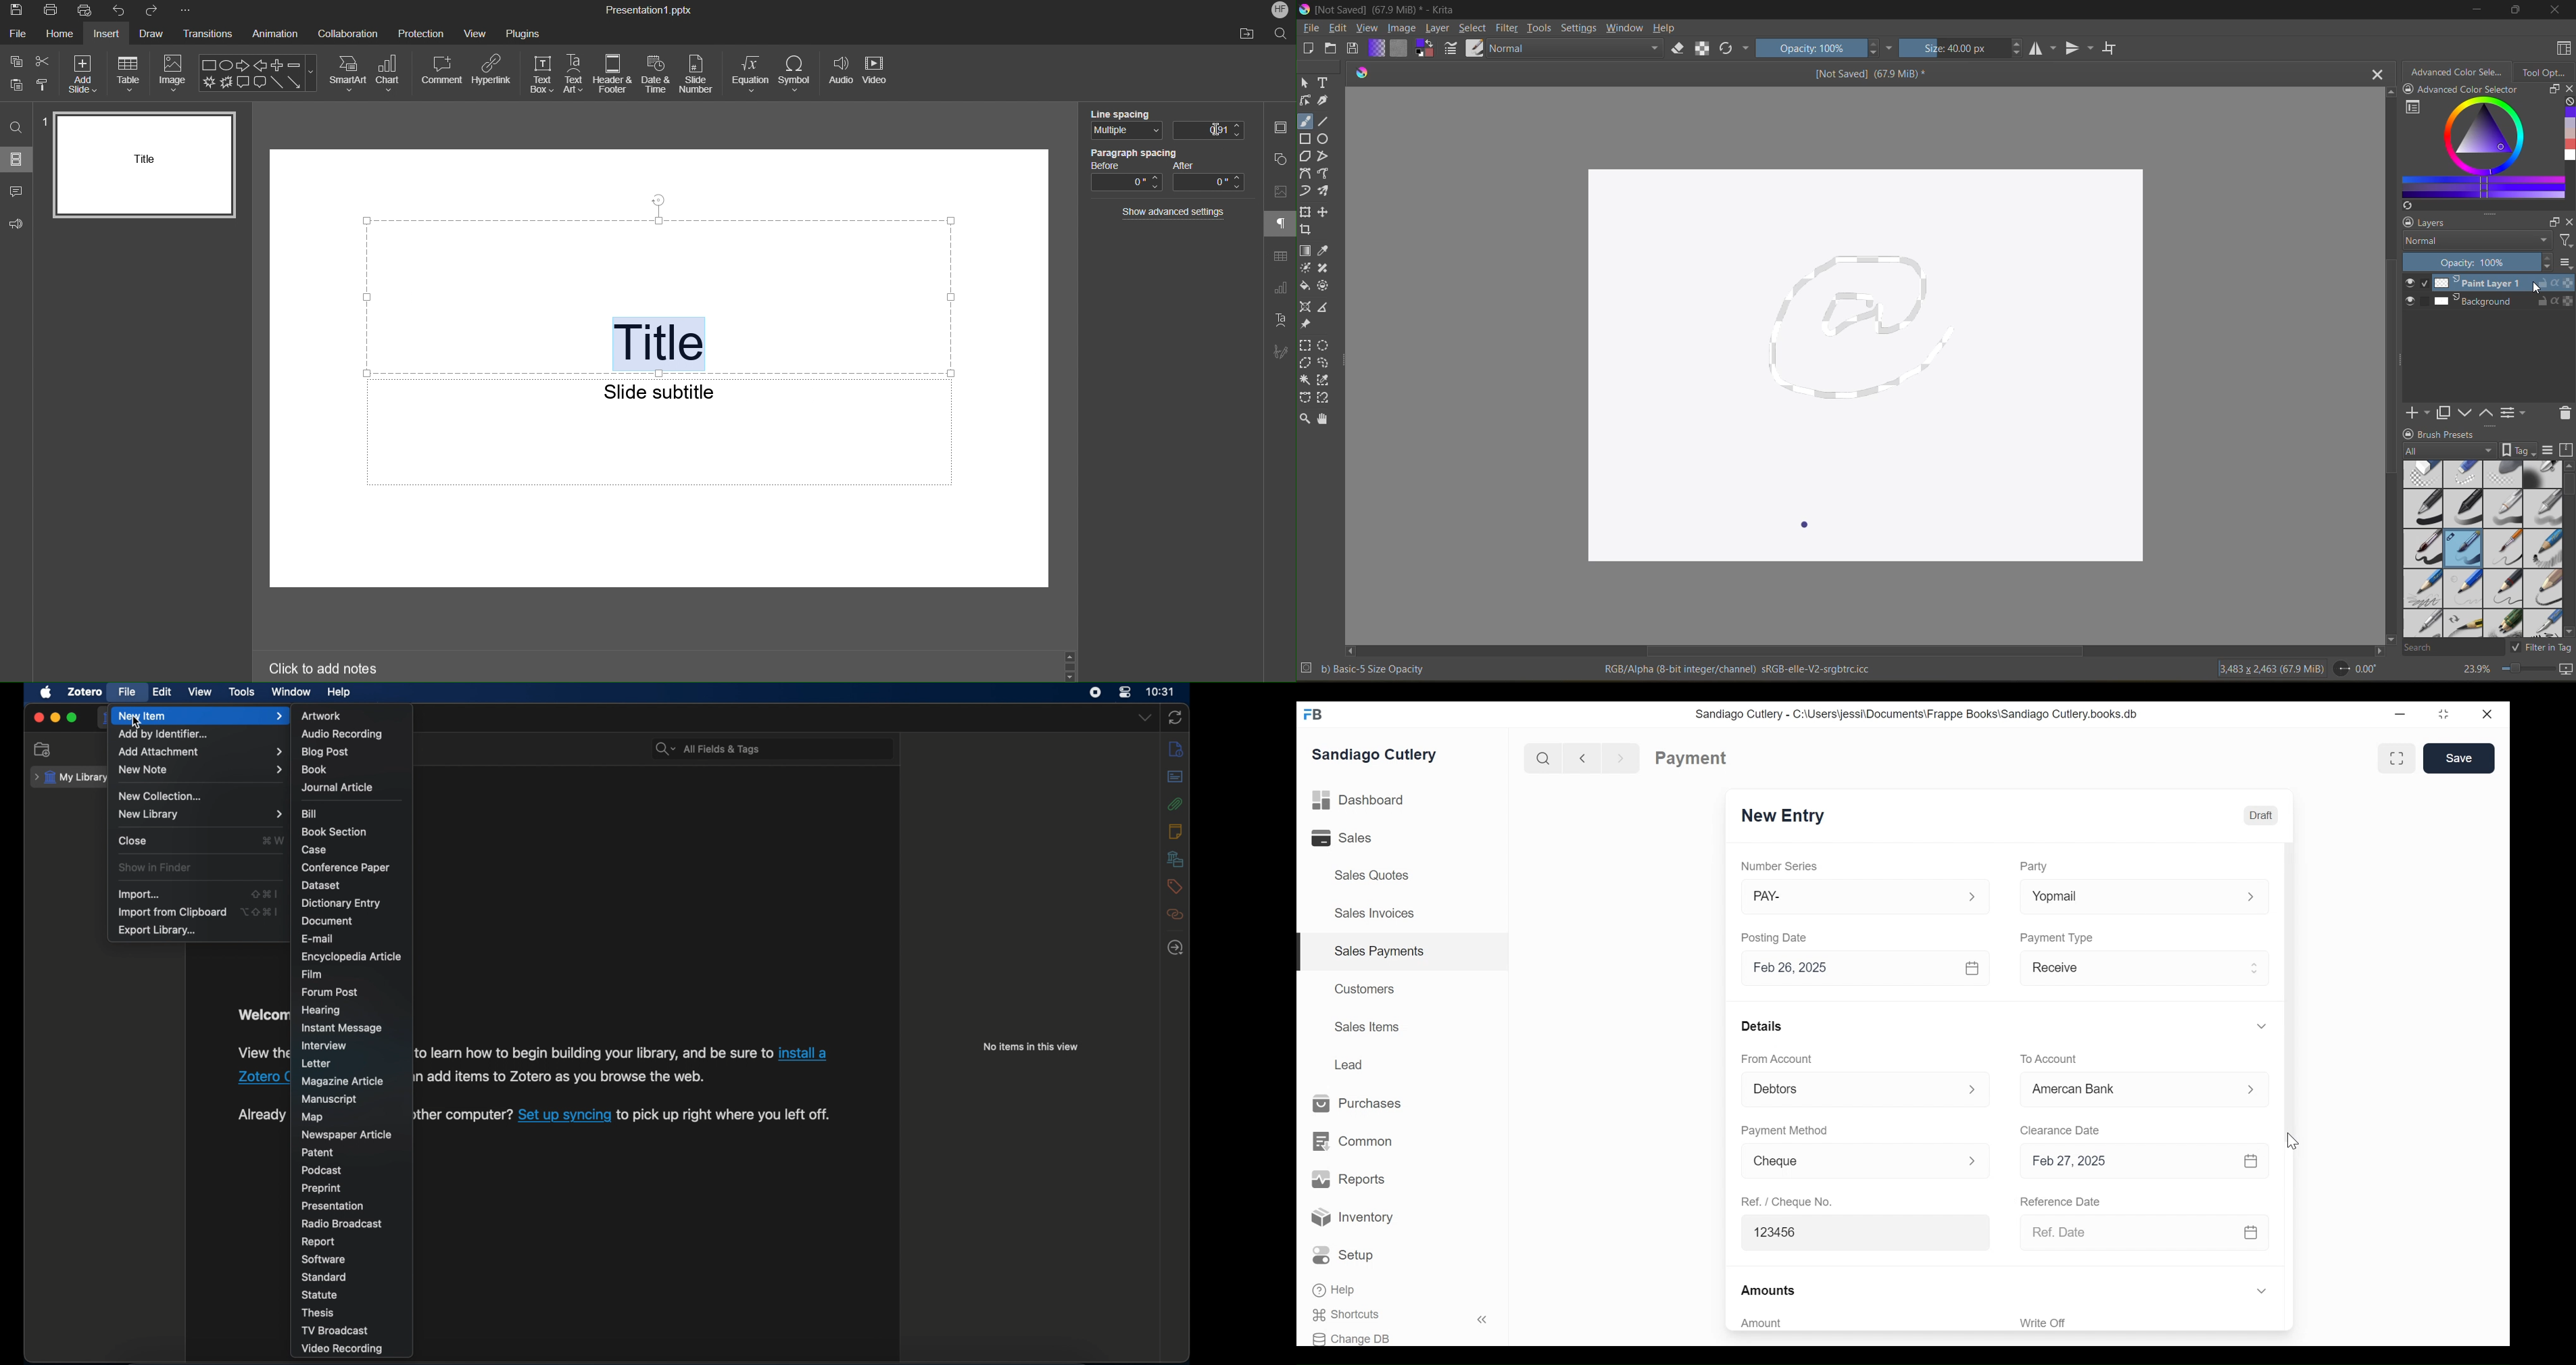  Describe the element at coordinates (2251, 898) in the screenshot. I see `Expand` at that location.